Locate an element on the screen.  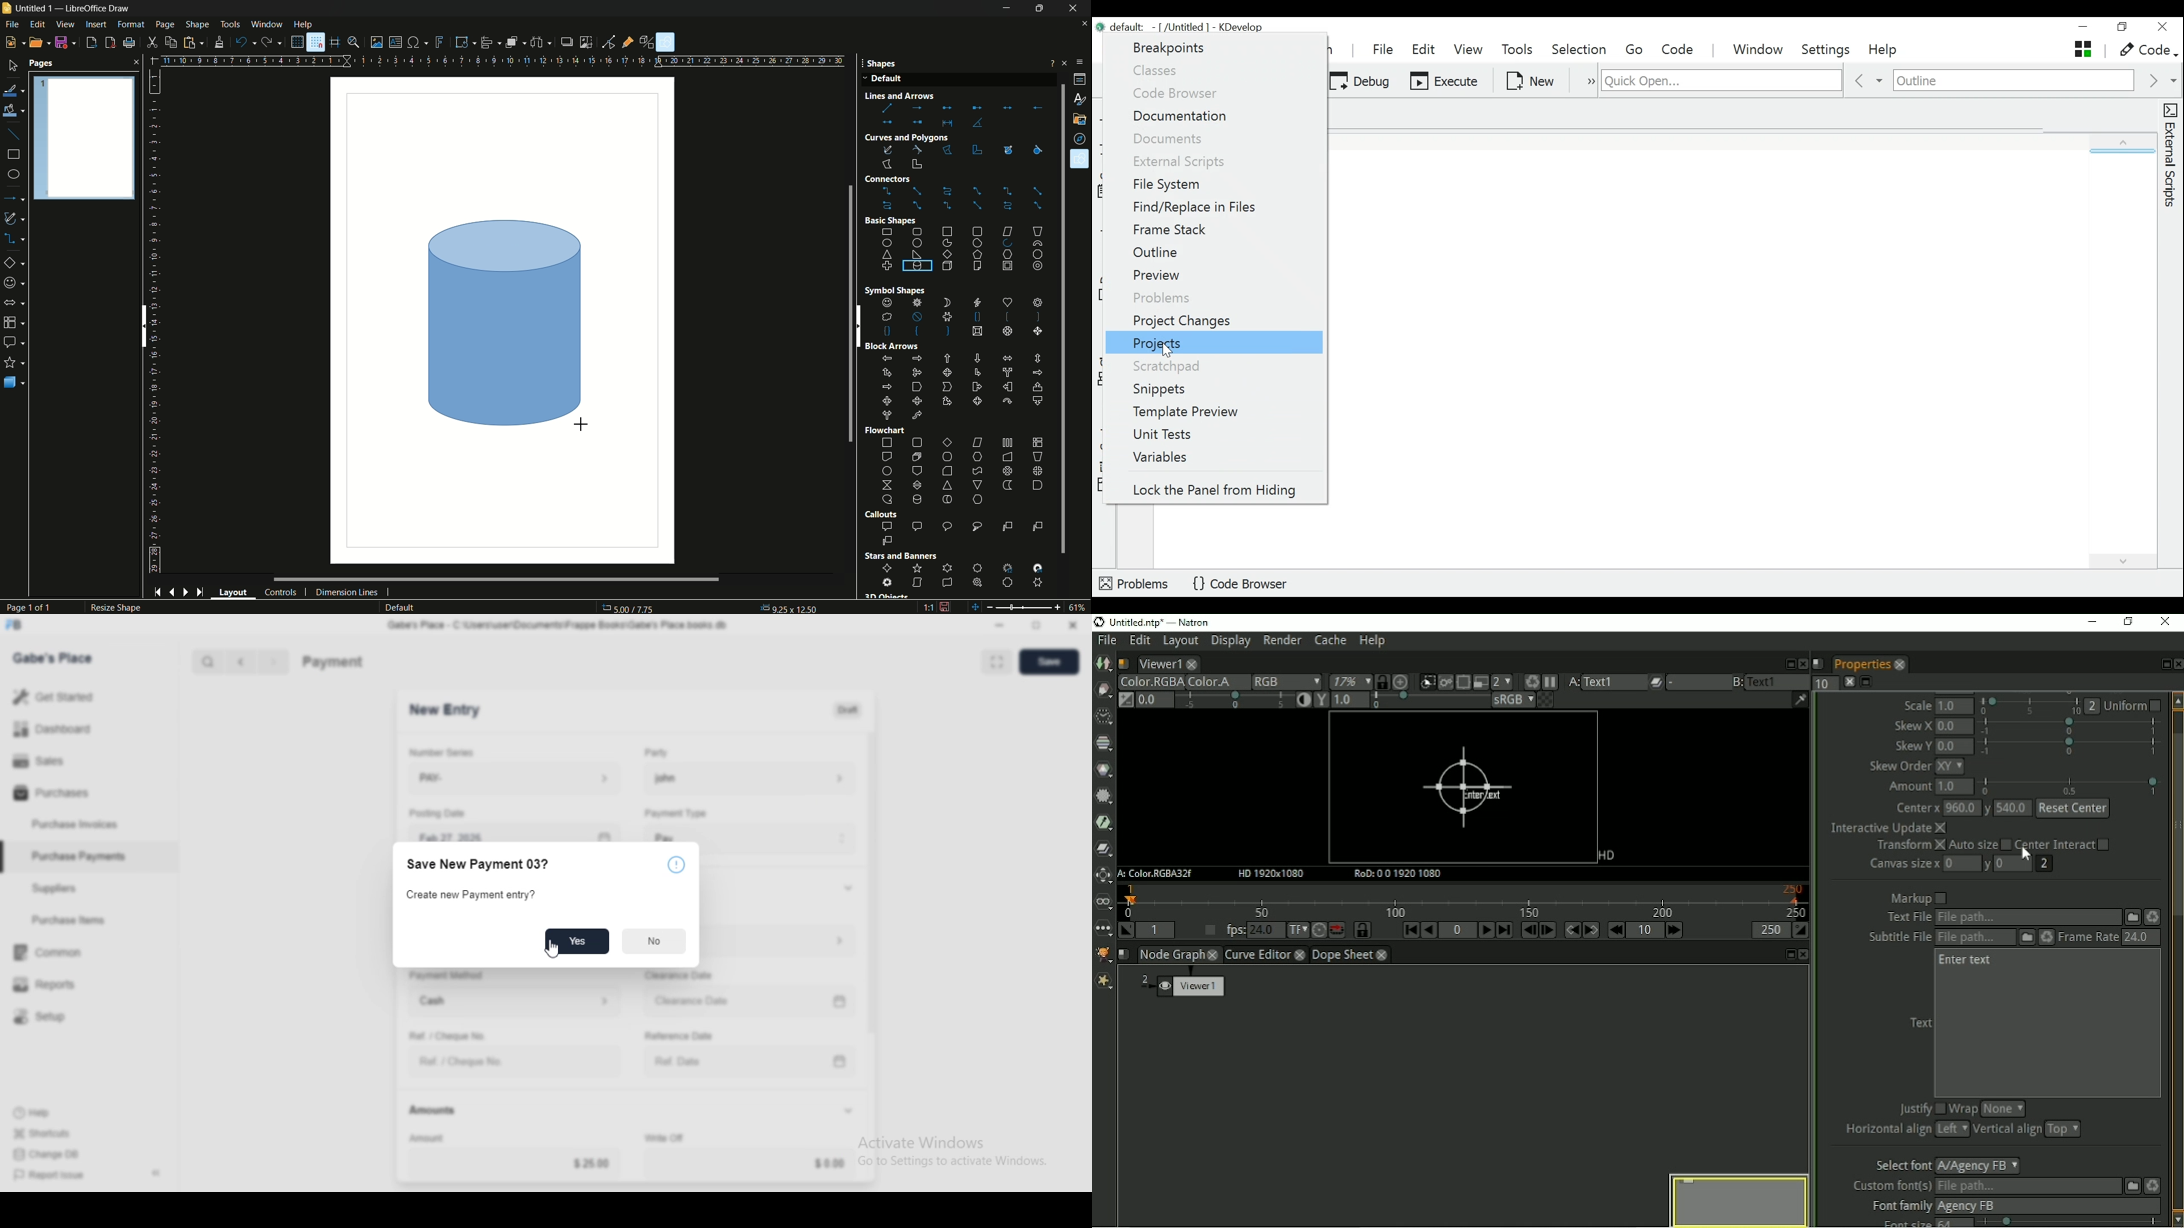
next is located at coordinates (2164, 81).